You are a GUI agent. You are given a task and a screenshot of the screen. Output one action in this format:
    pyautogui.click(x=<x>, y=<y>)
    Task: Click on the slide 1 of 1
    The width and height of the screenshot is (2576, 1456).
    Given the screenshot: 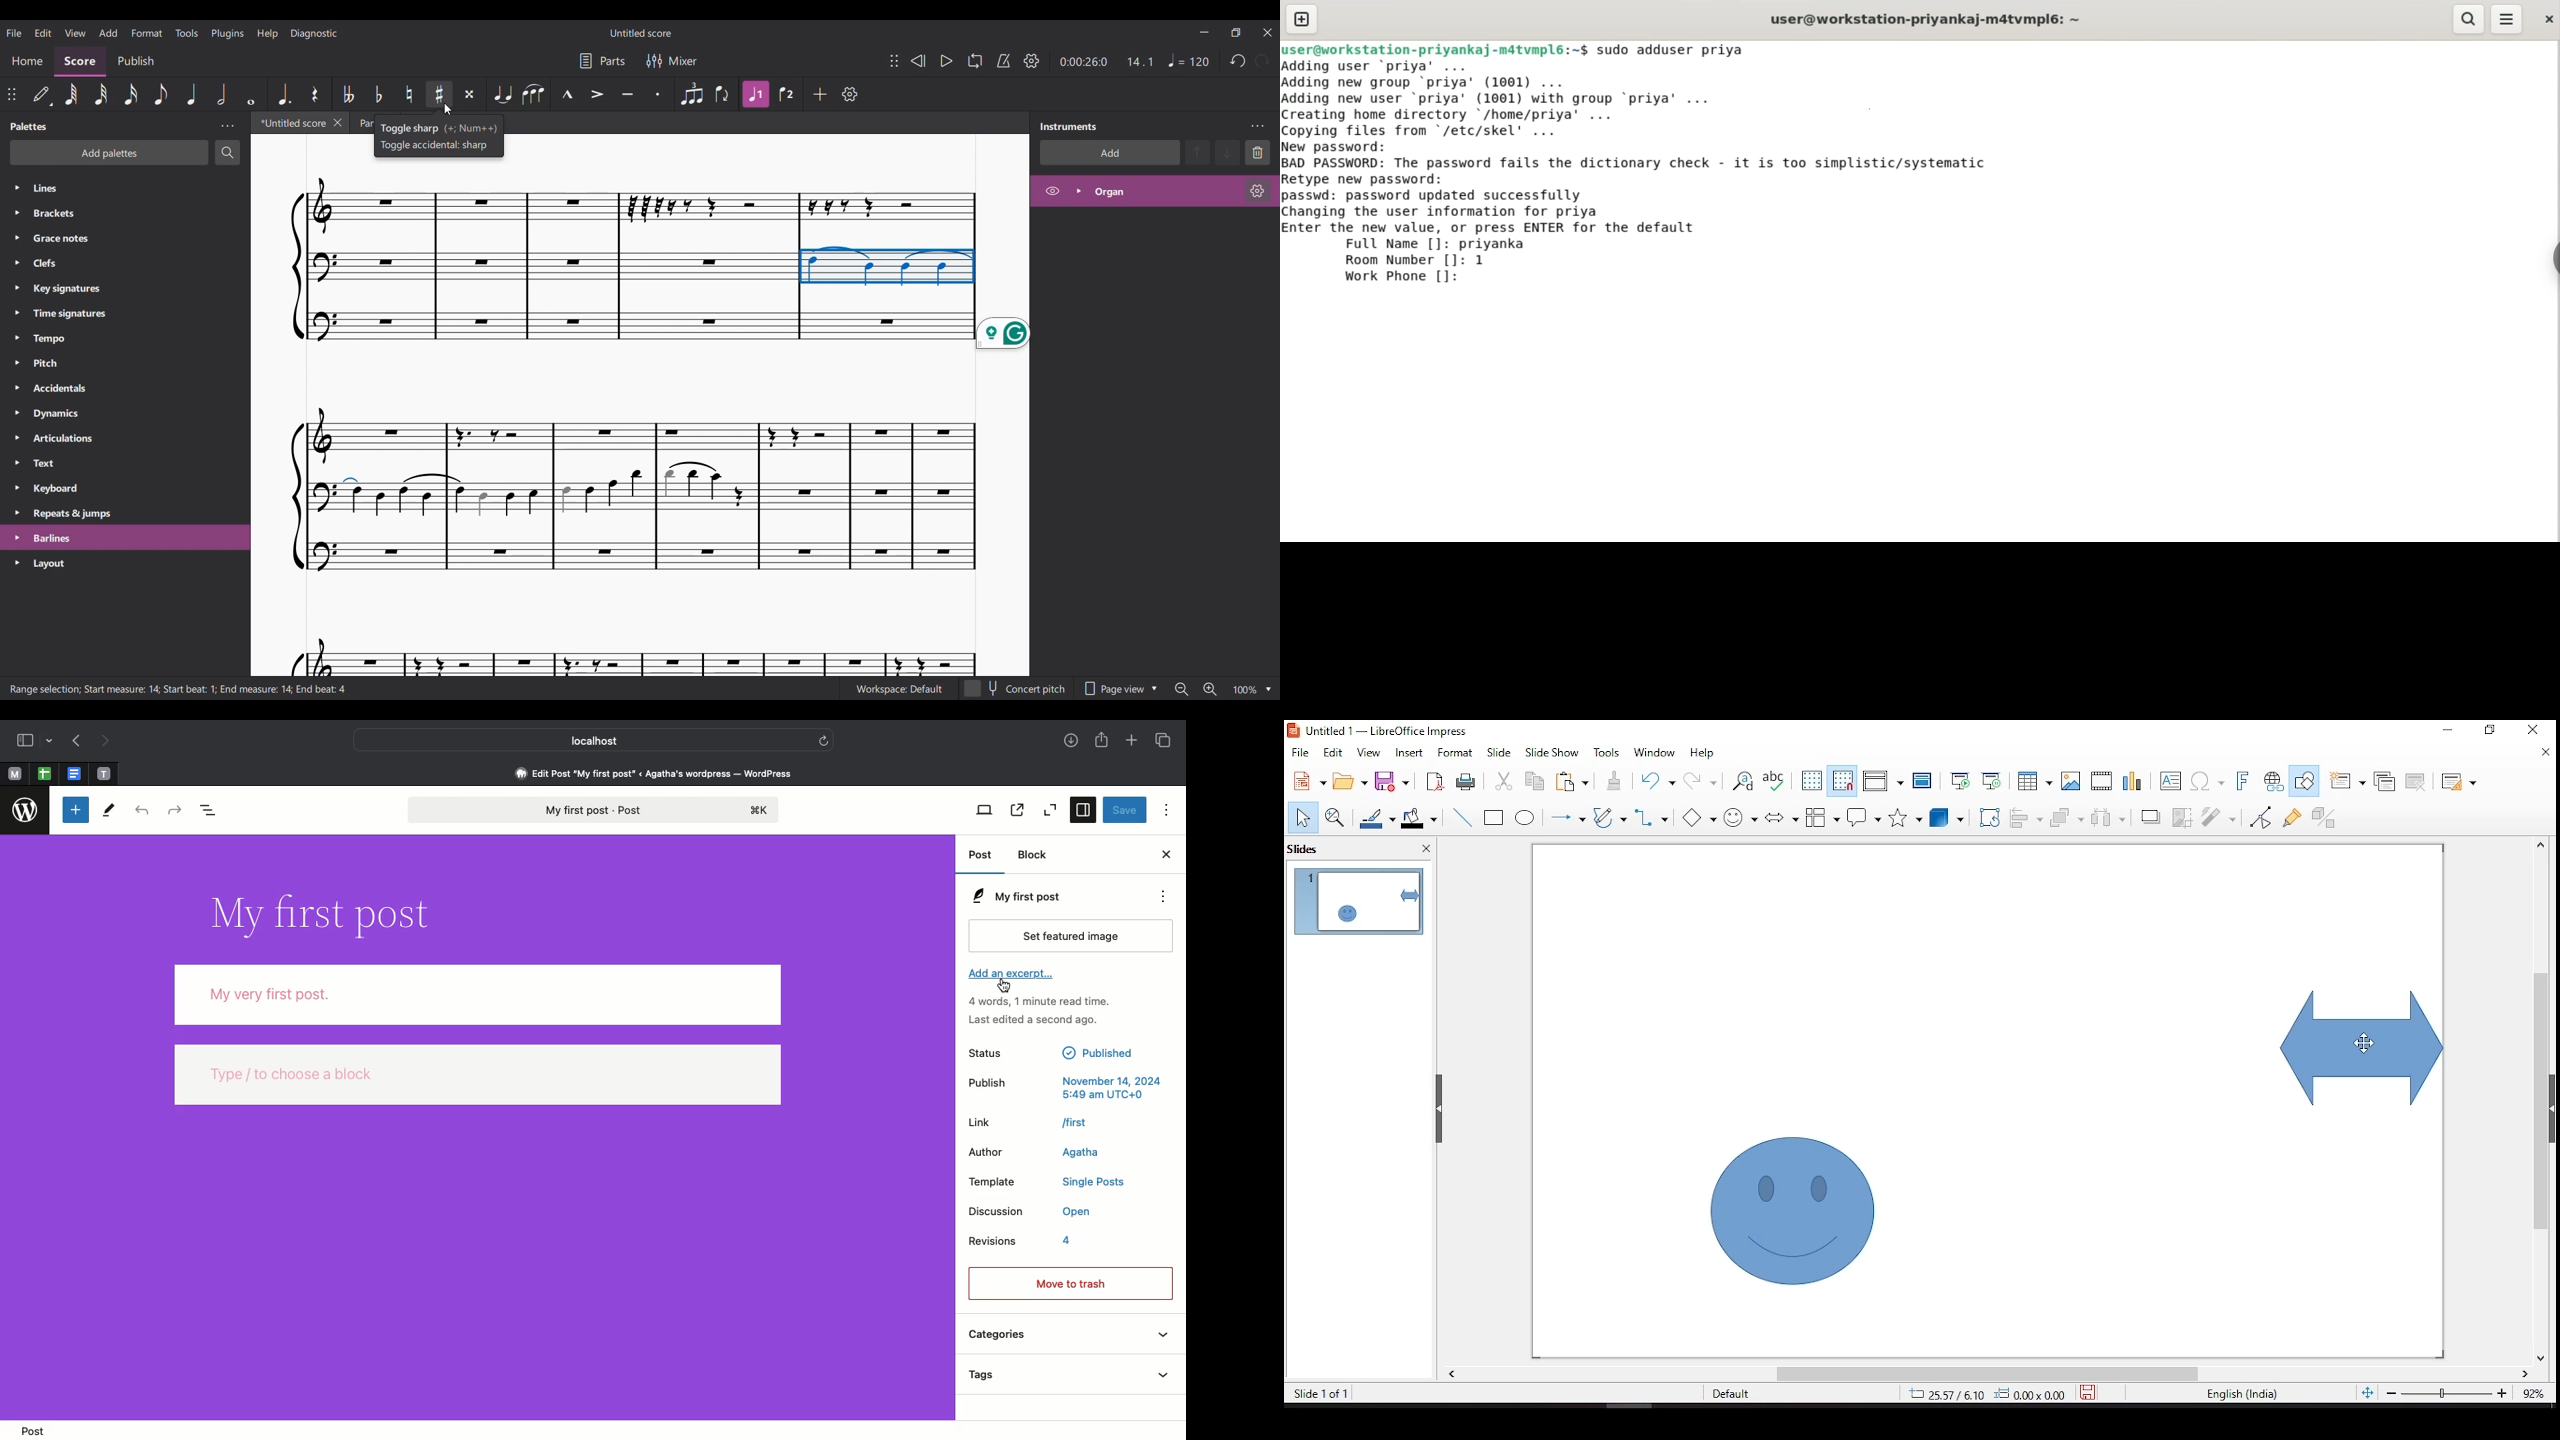 What is the action you would take?
    pyautogui.click(x=1321, y=1395)
    